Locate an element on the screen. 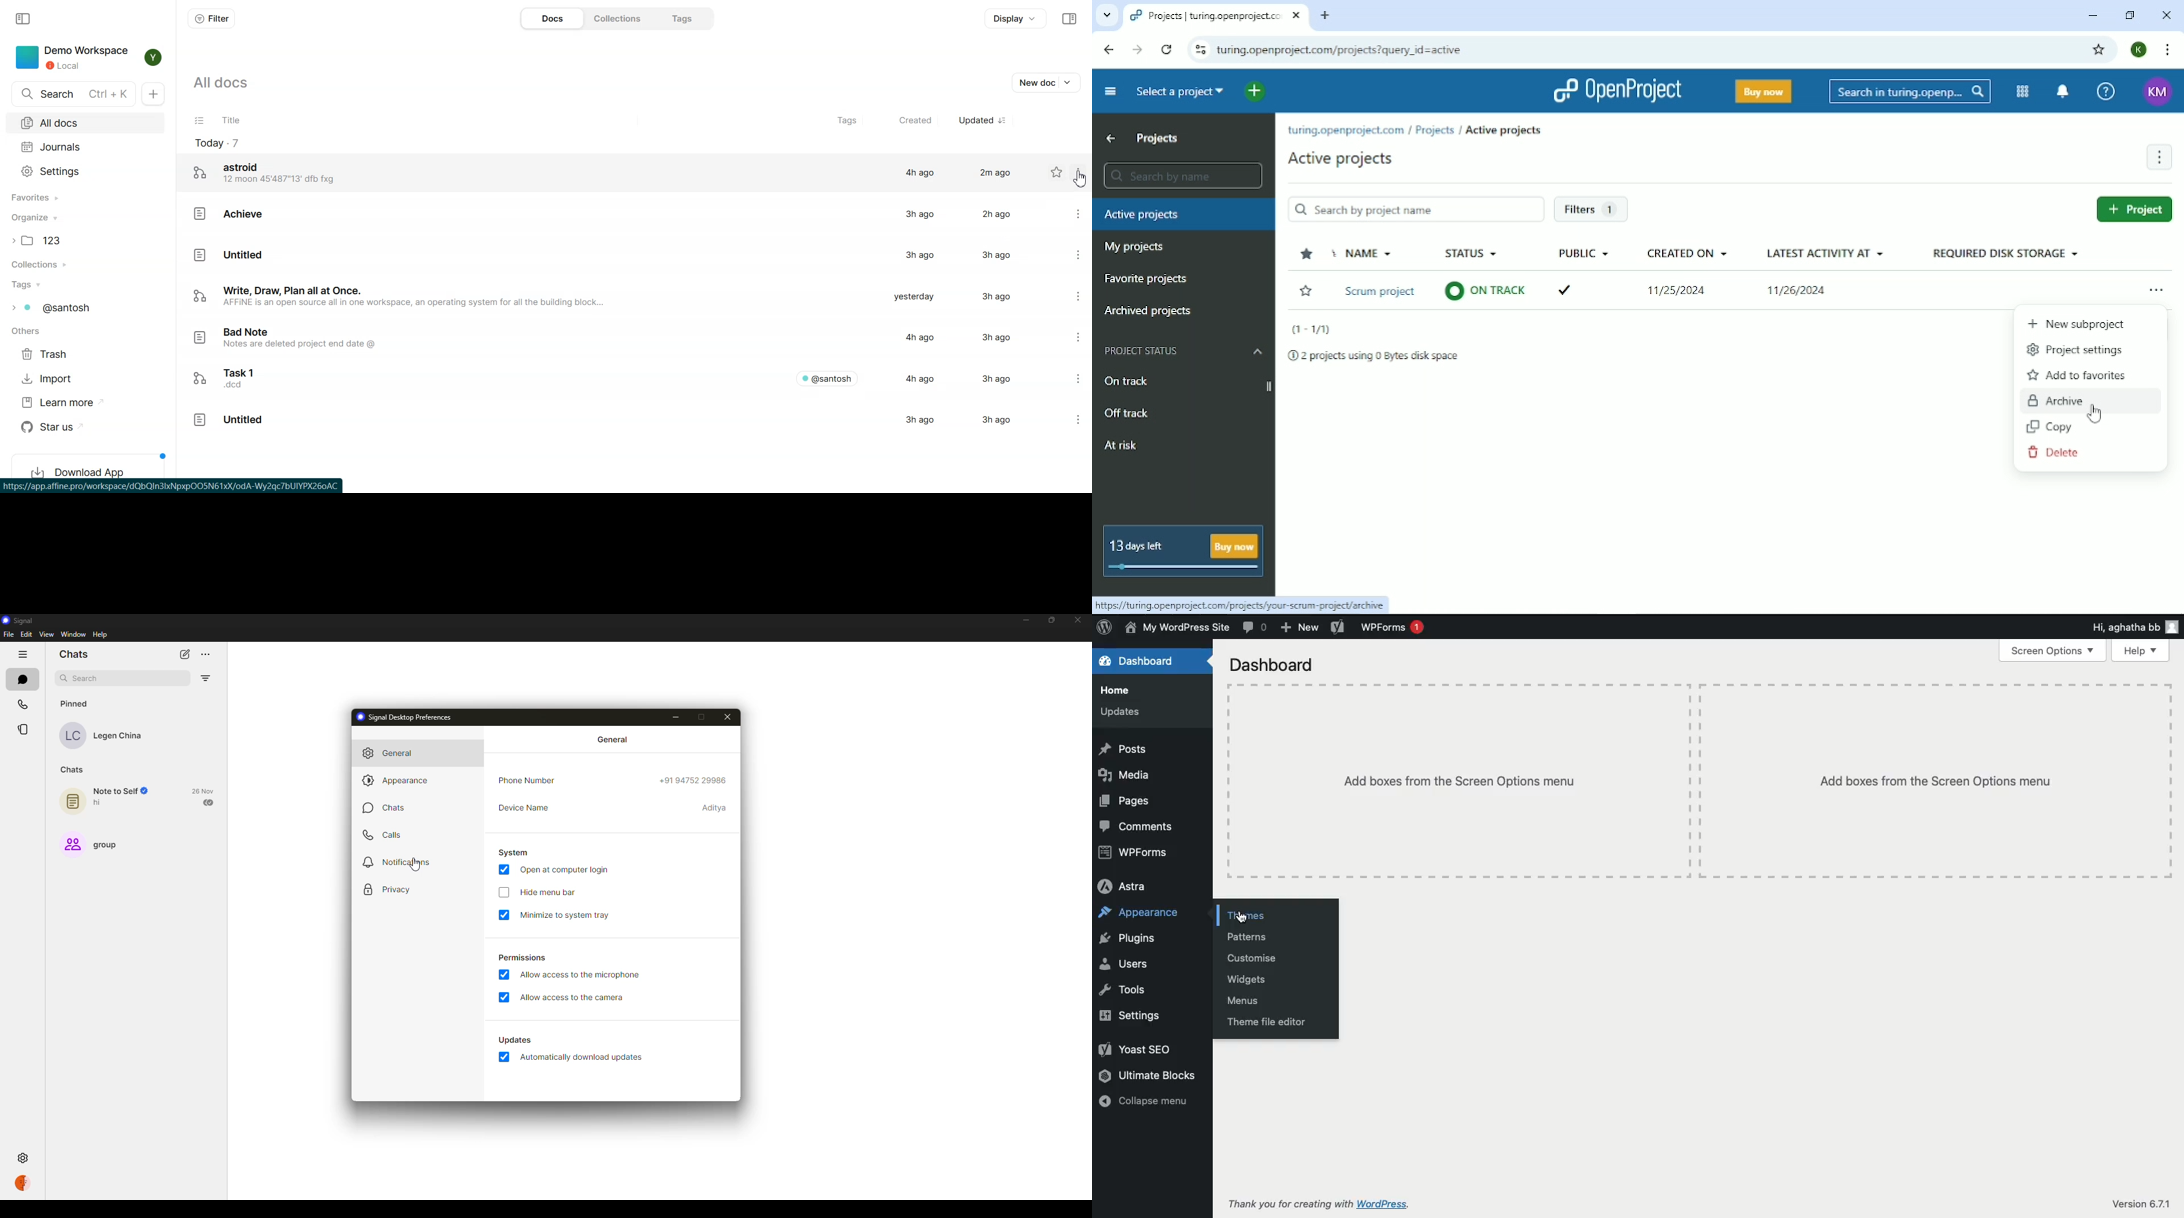 This screenshot has width=2184, height=1232. To notification center is located at coordinates (2062, 92).